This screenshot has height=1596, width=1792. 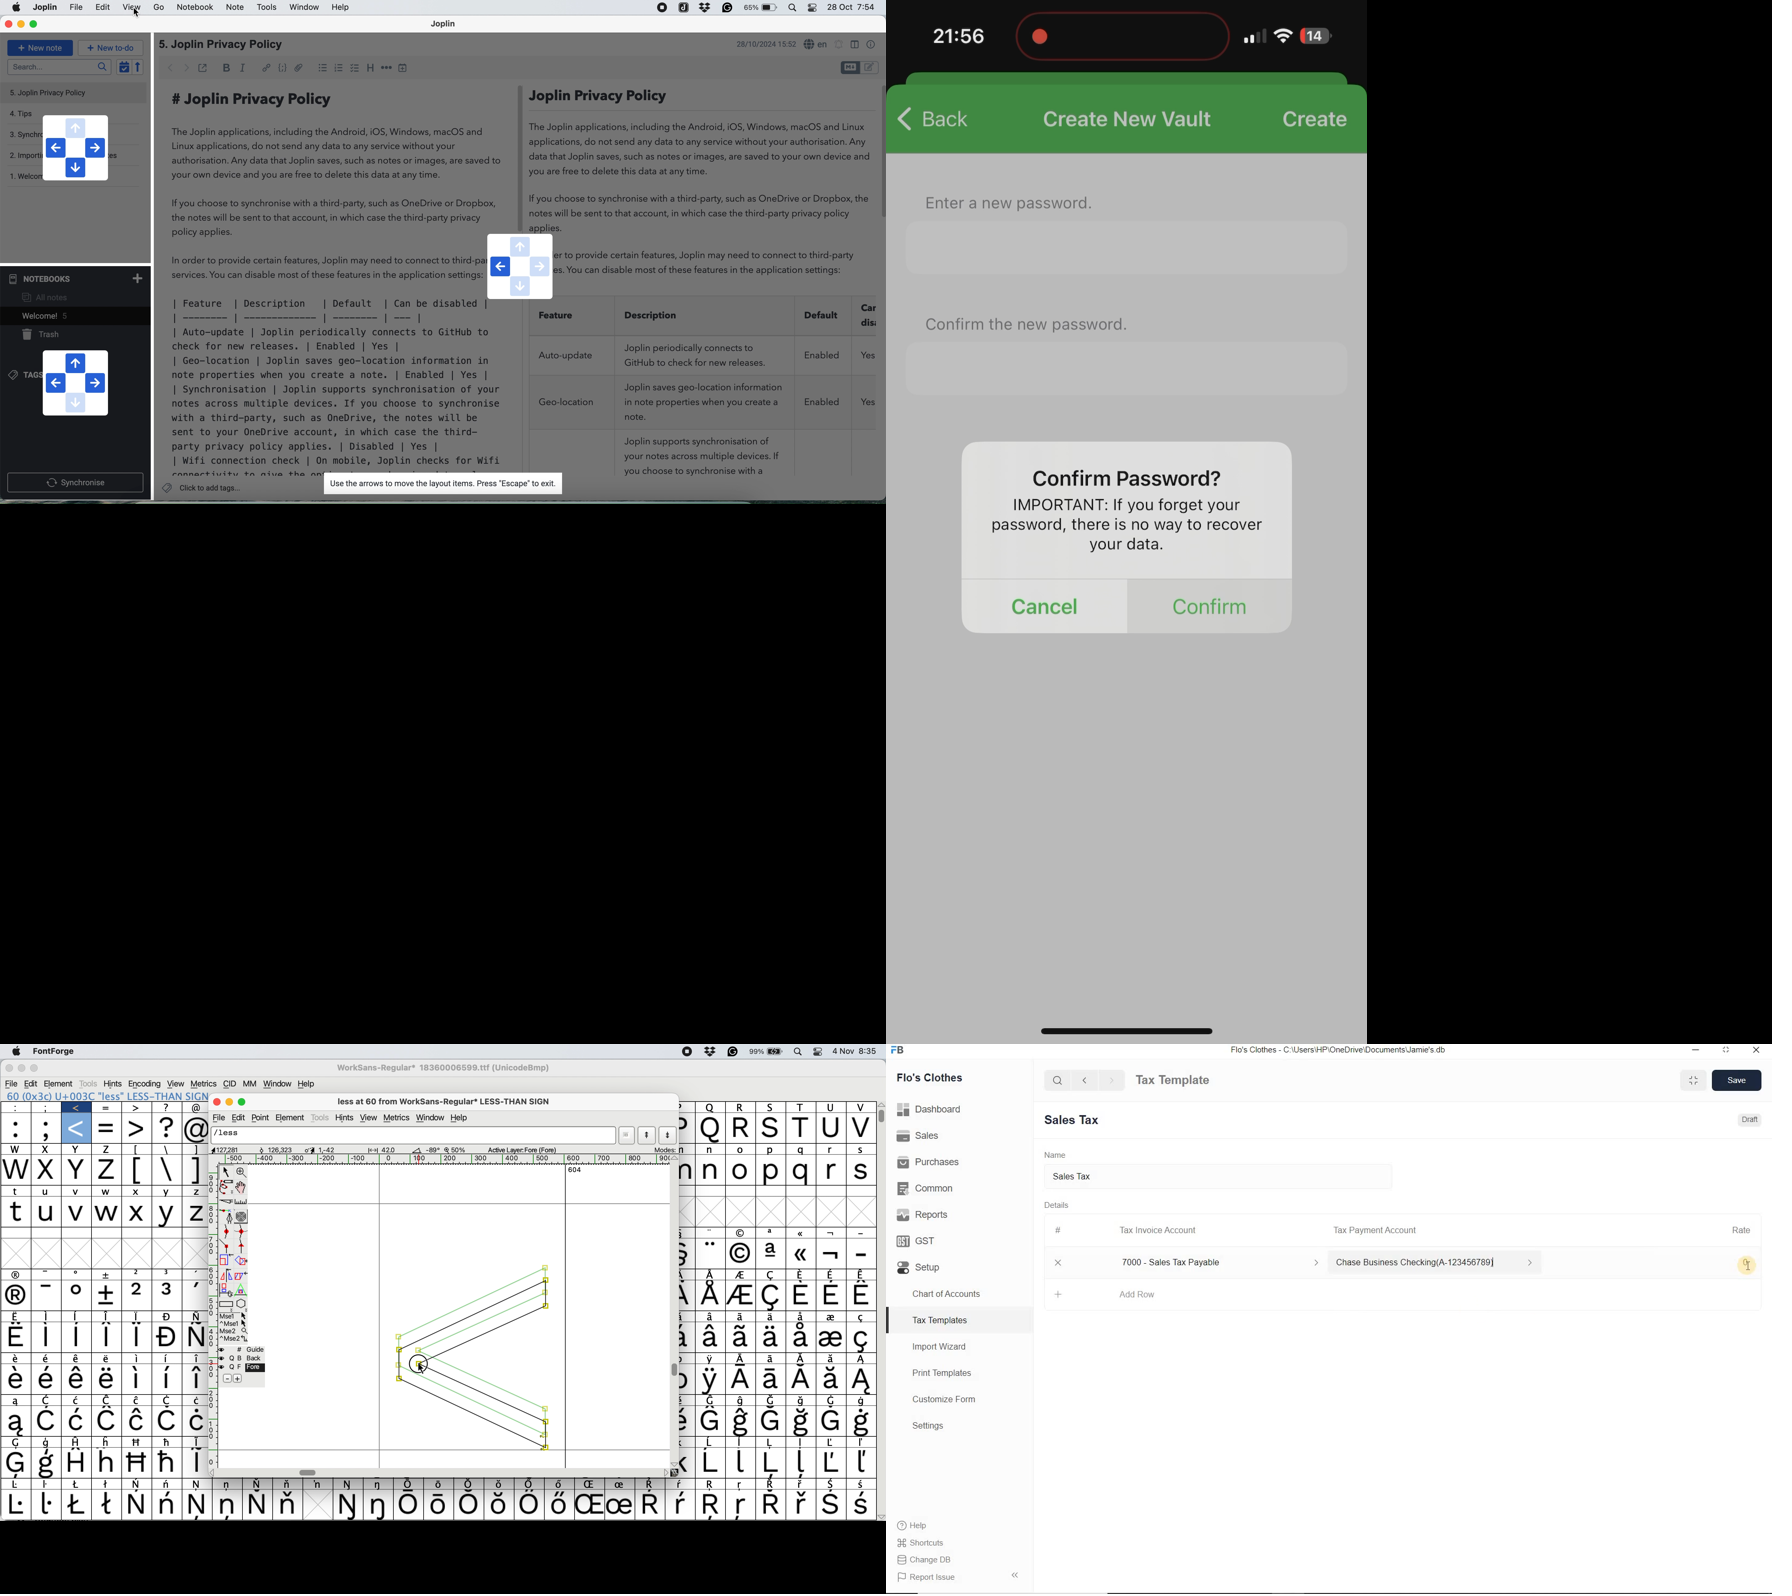 I want to click on symbol, so click(x=195, y=1442).